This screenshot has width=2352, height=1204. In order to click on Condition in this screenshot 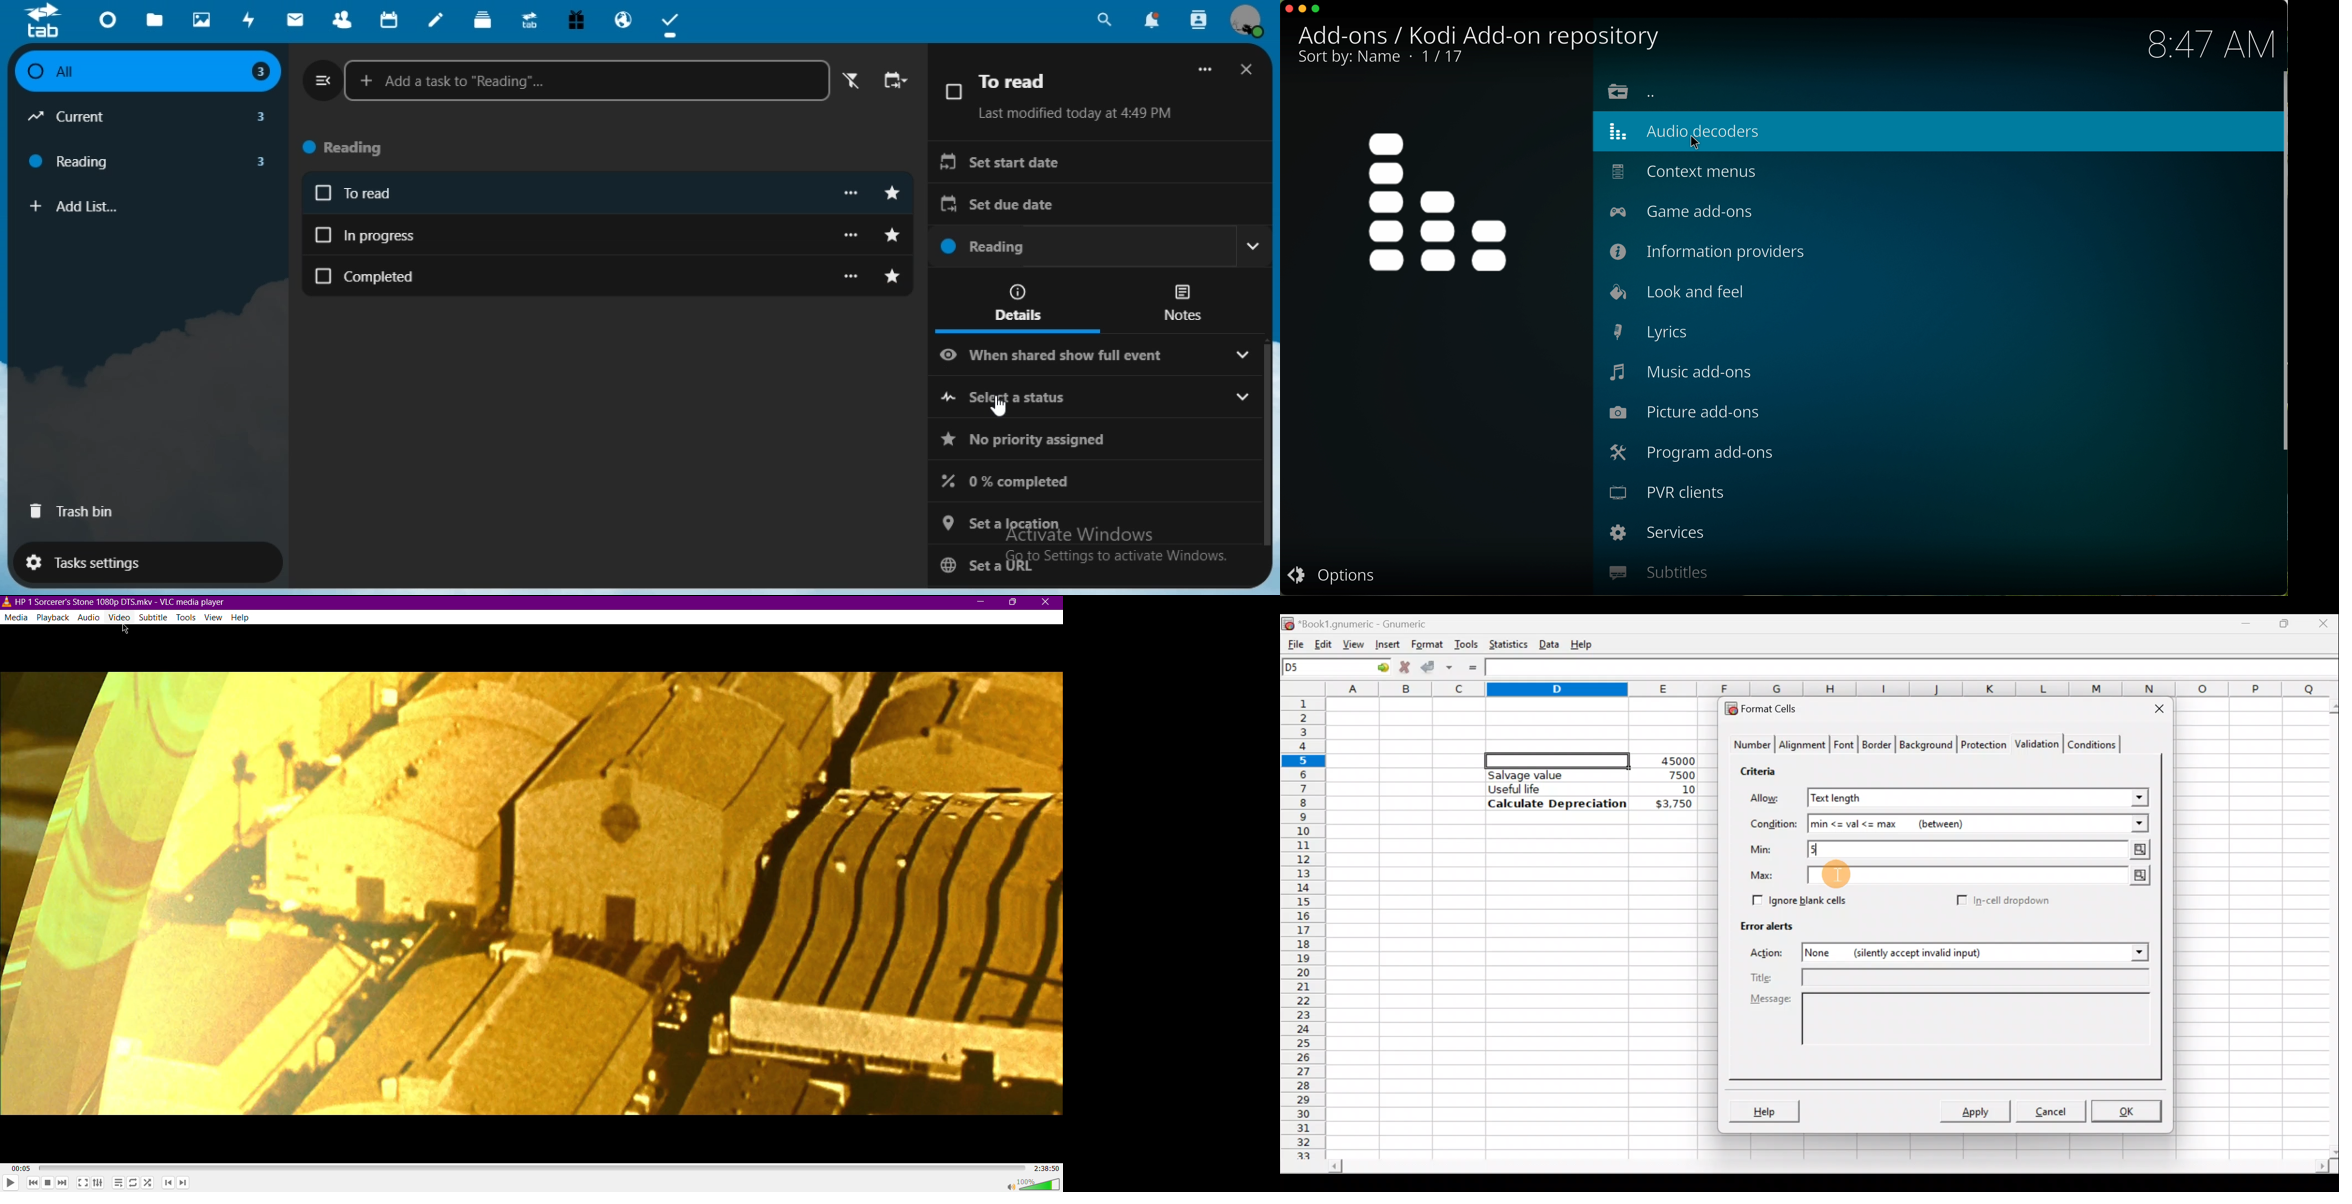, I will do `click(1773, 824)`.